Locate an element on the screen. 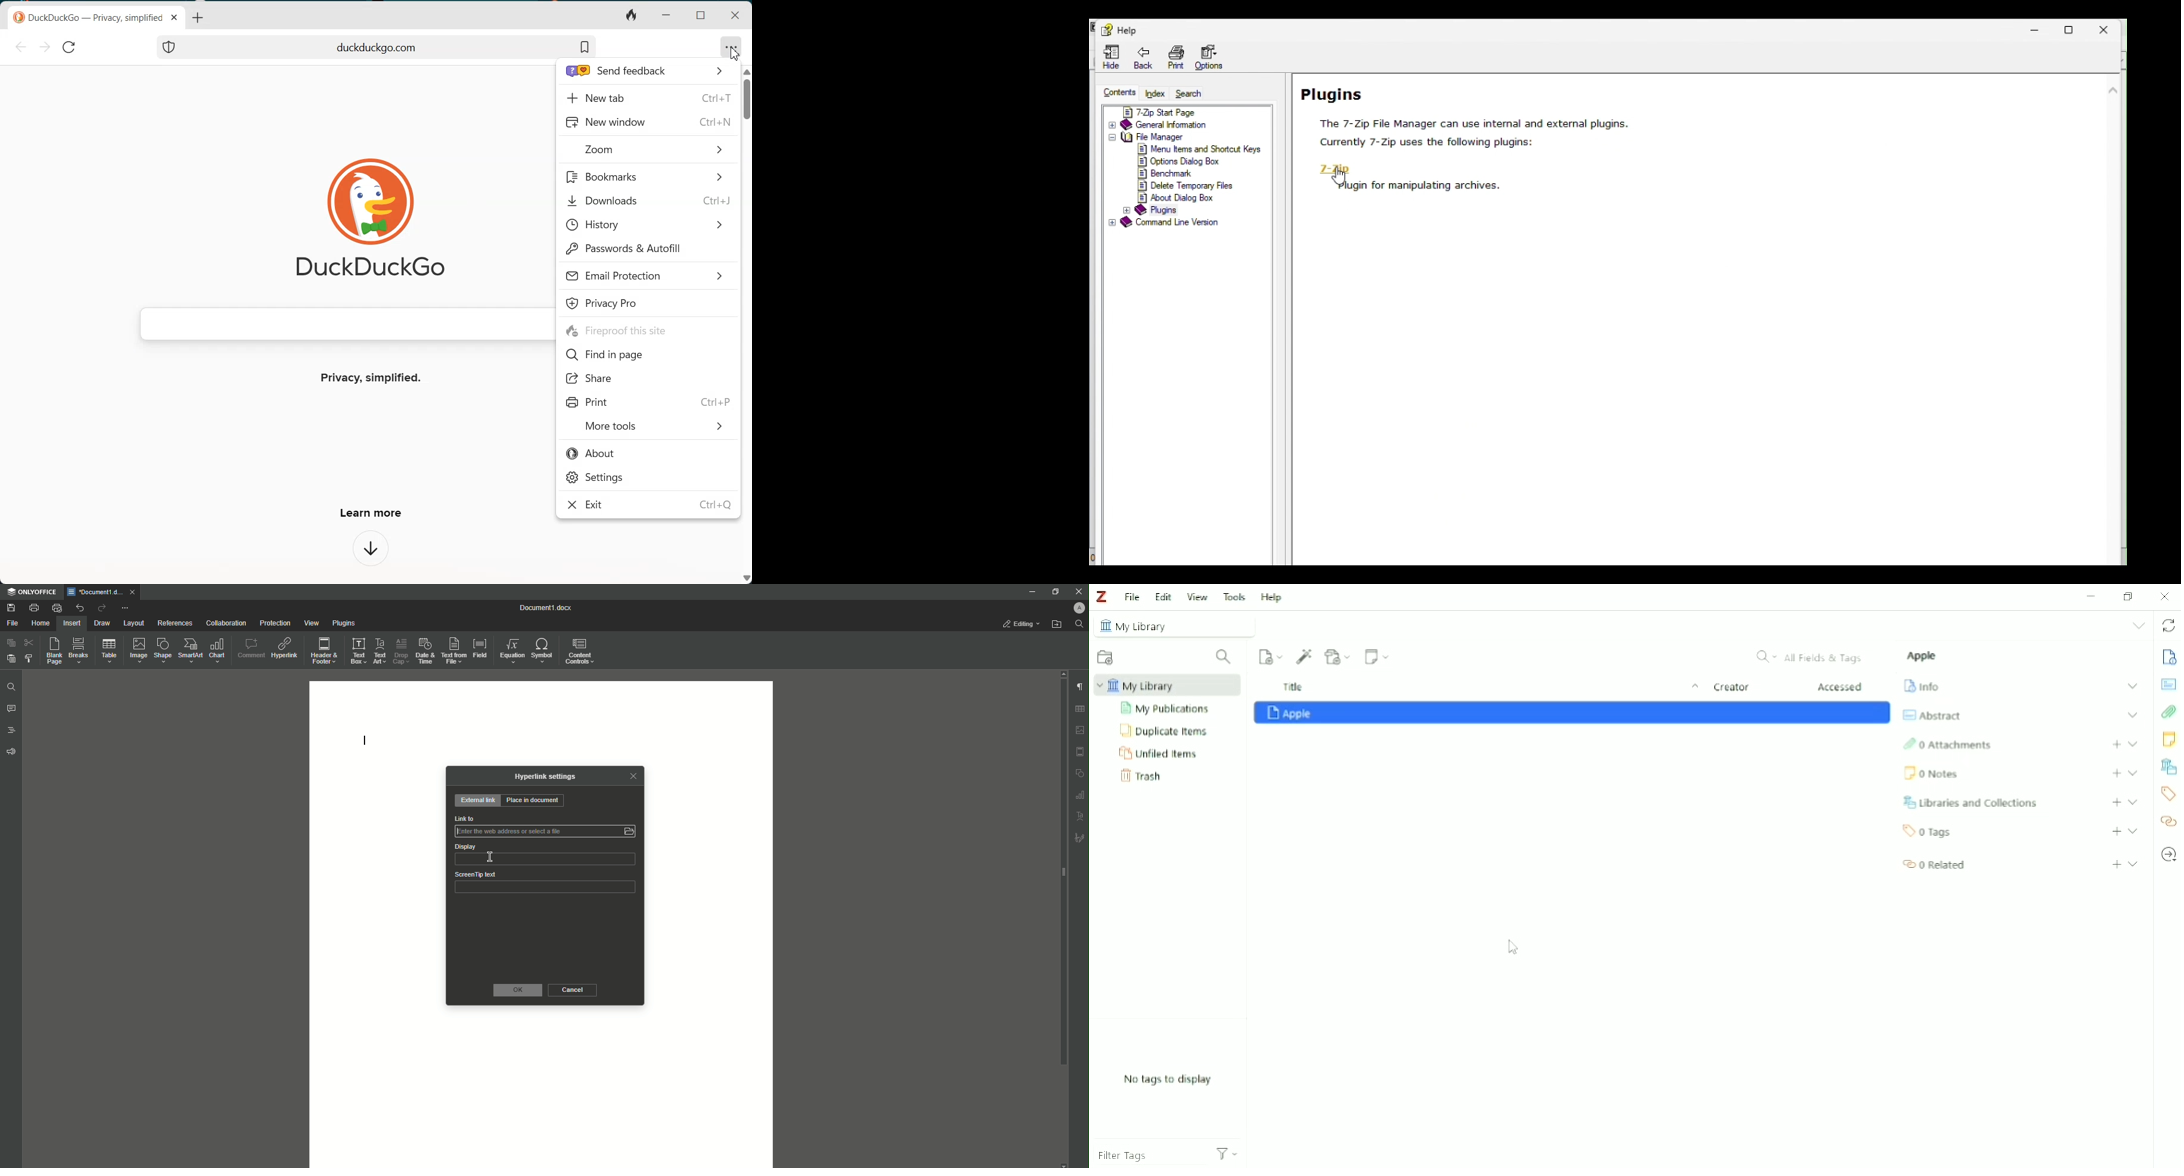 The image size is (2184, 1176). Attachments is located at coordinates (1948, 745).